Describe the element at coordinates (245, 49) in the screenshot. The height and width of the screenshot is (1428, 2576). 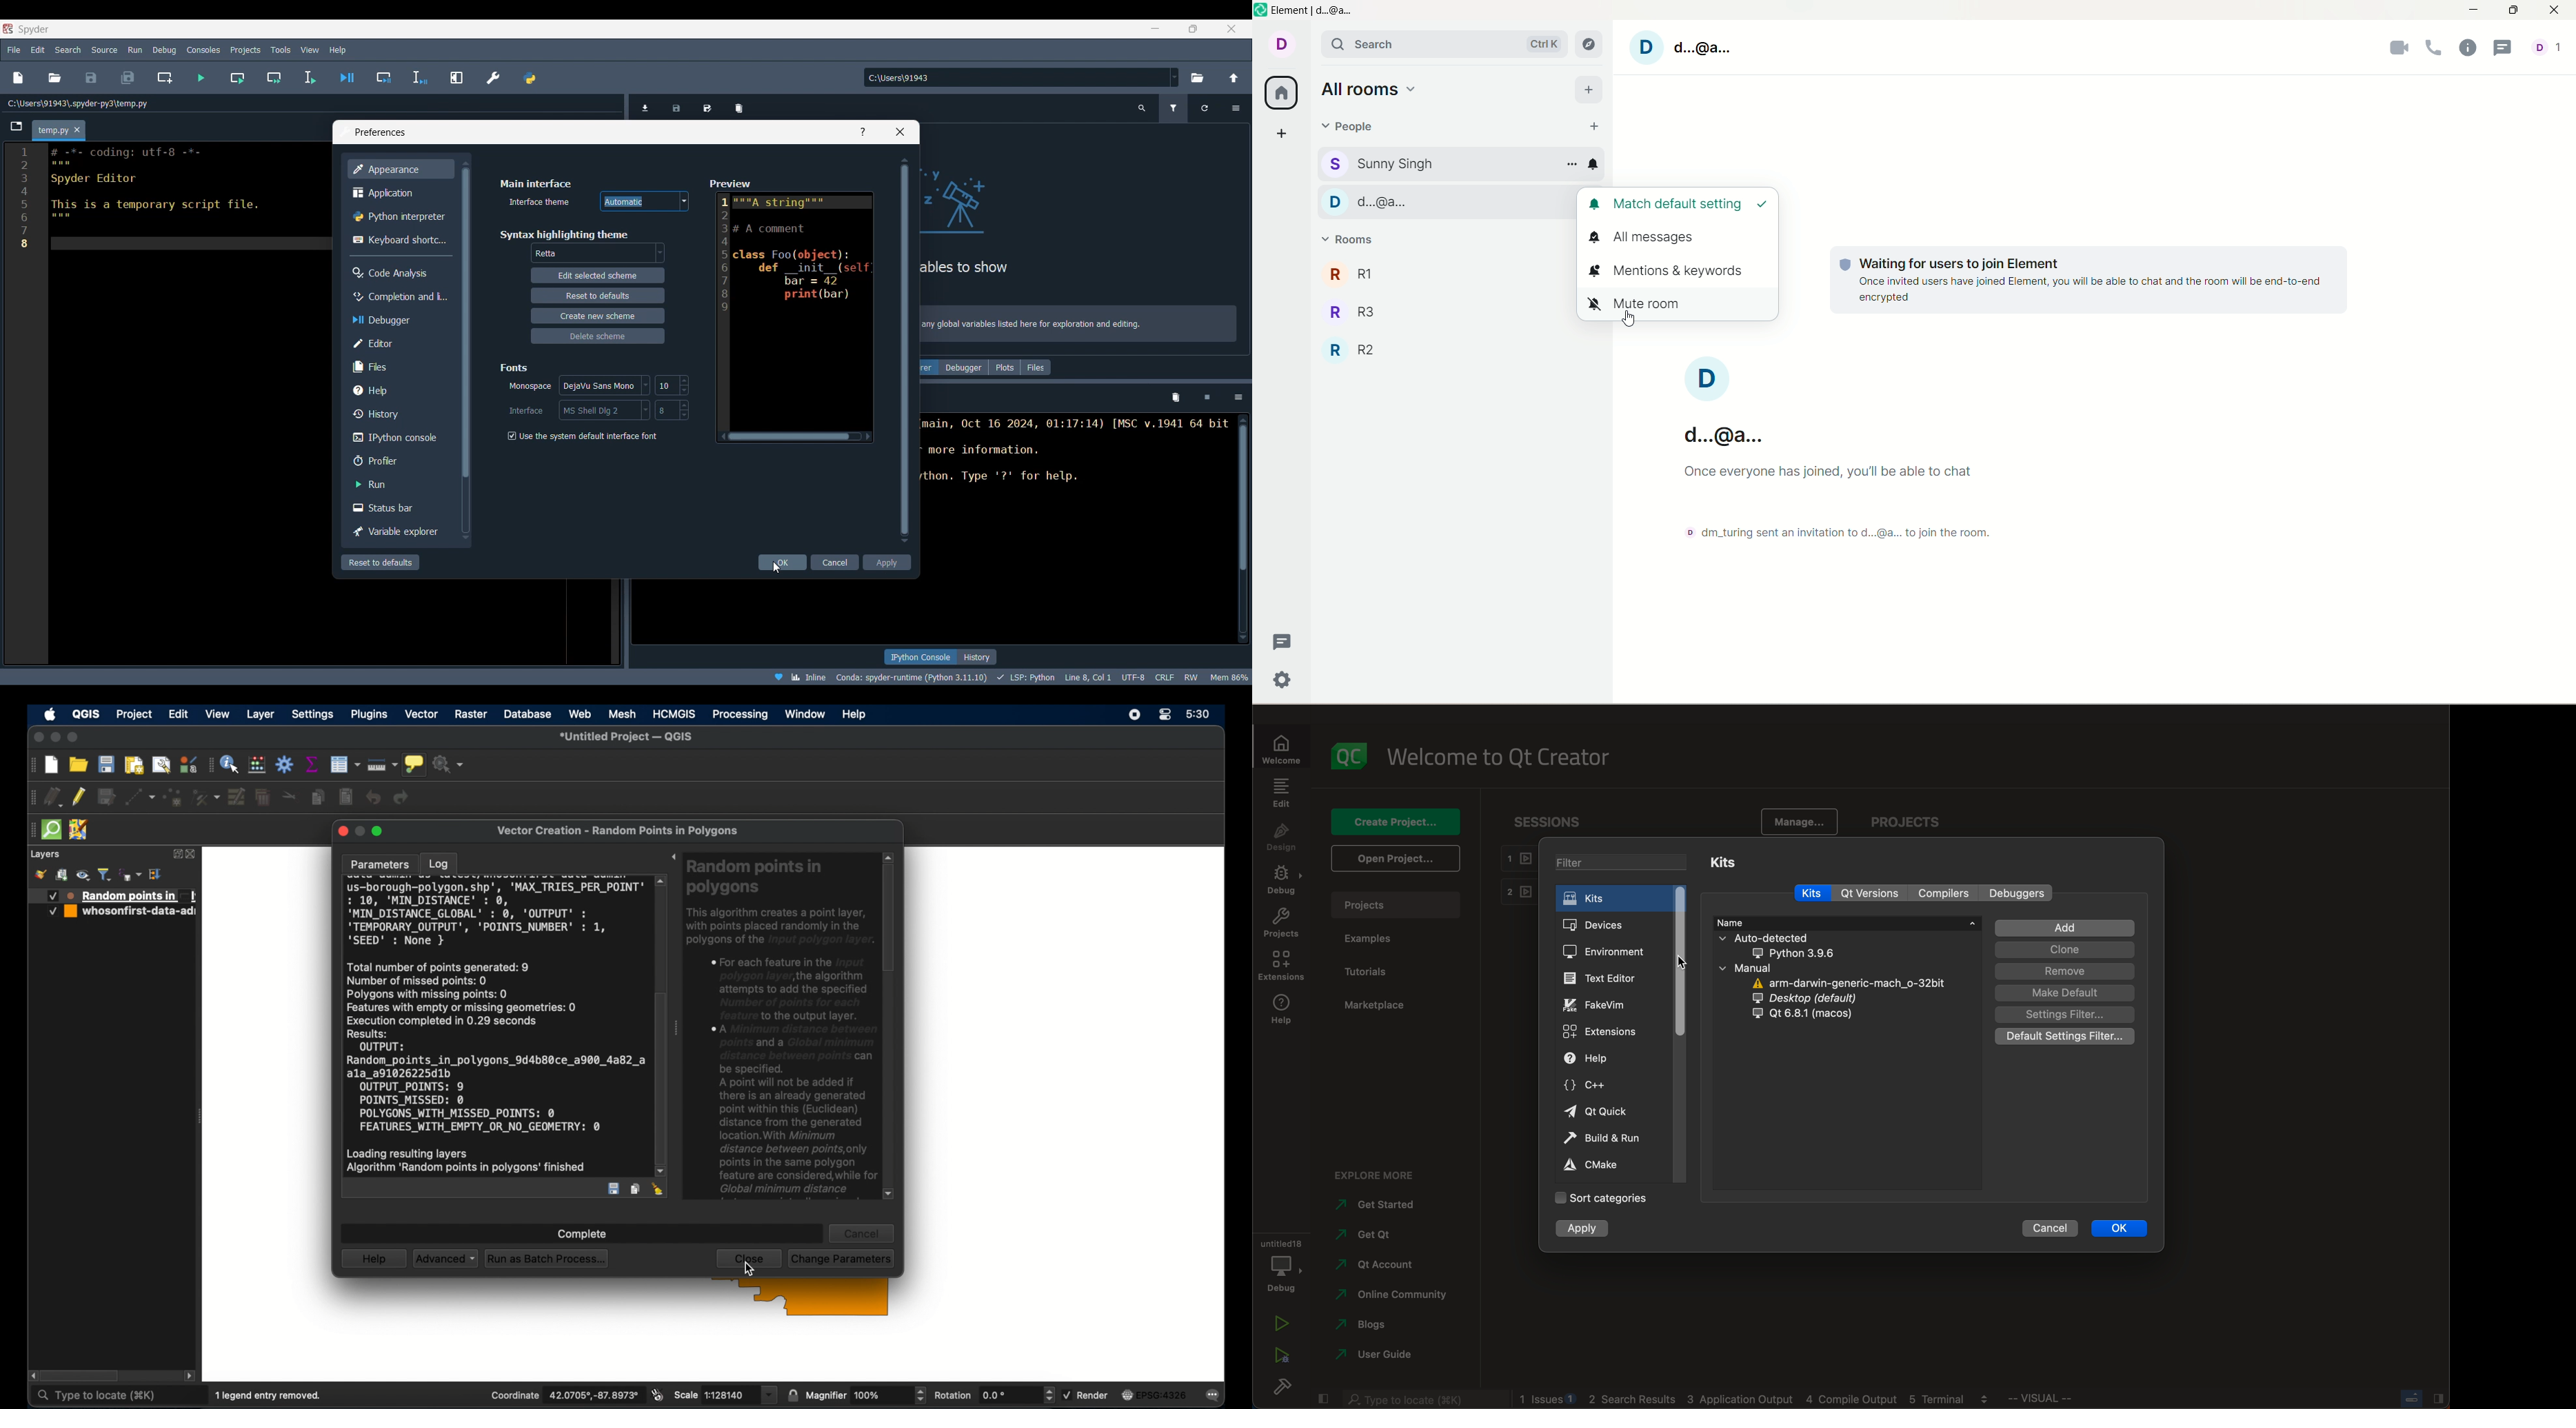
I see `Projects menu` at that location.